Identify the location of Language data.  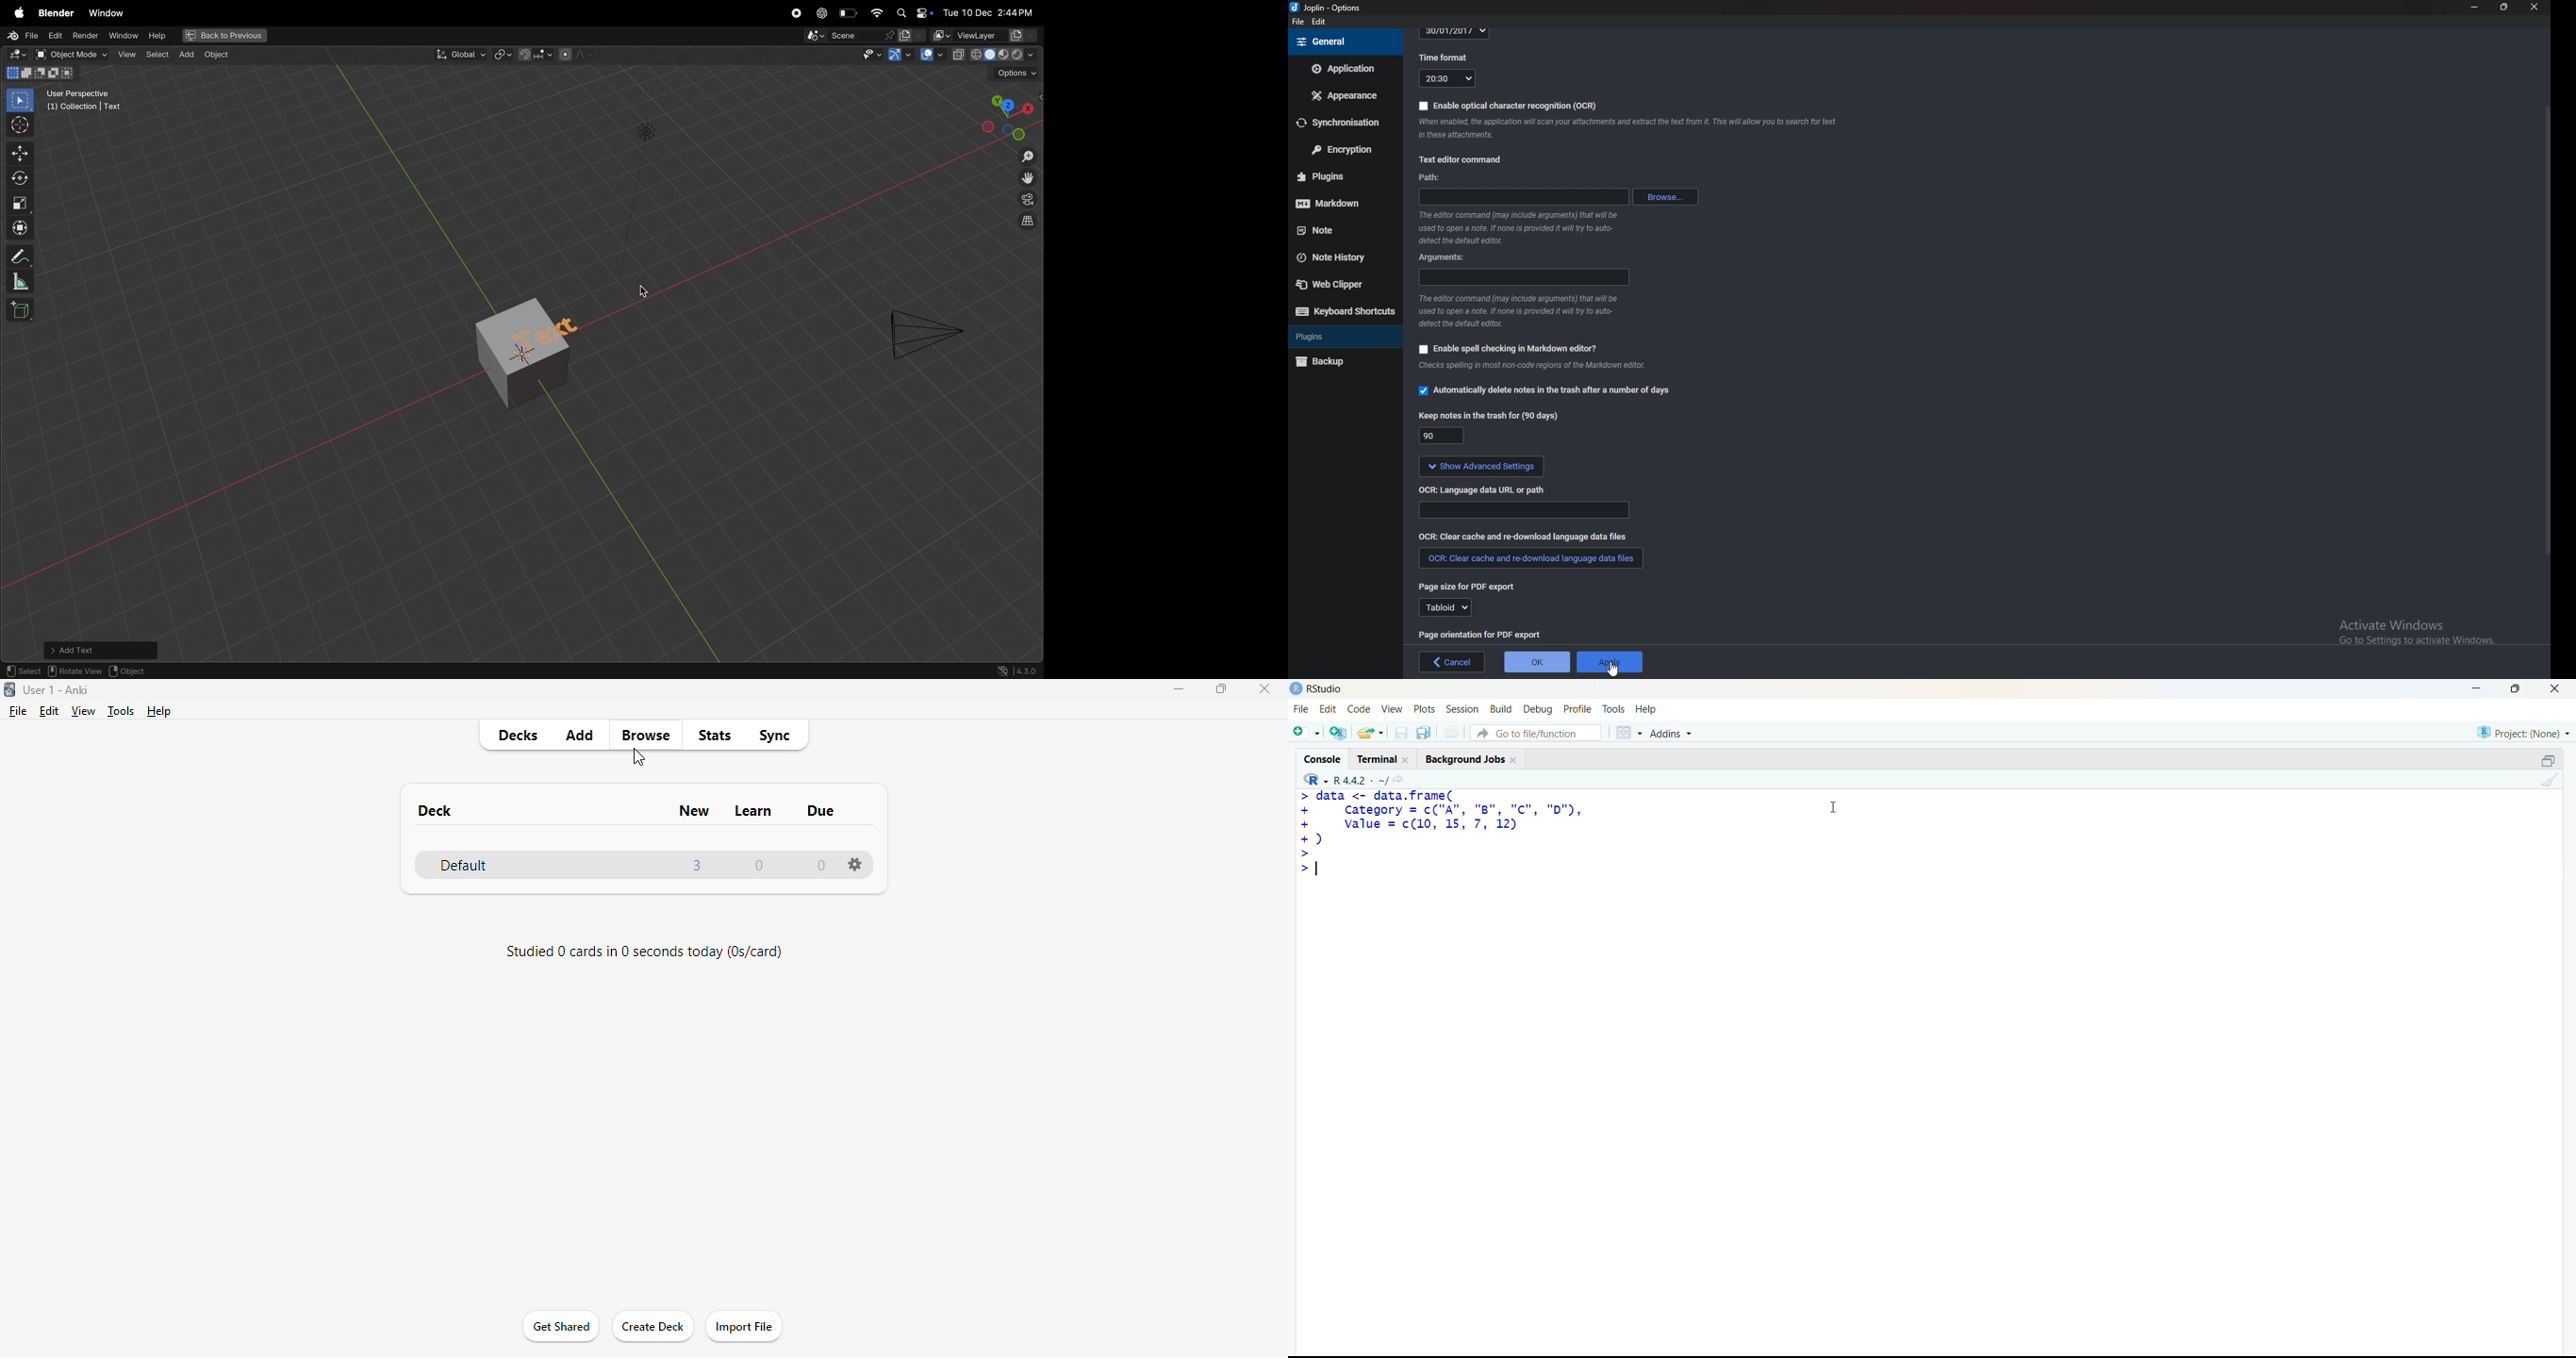
(1525, 510).